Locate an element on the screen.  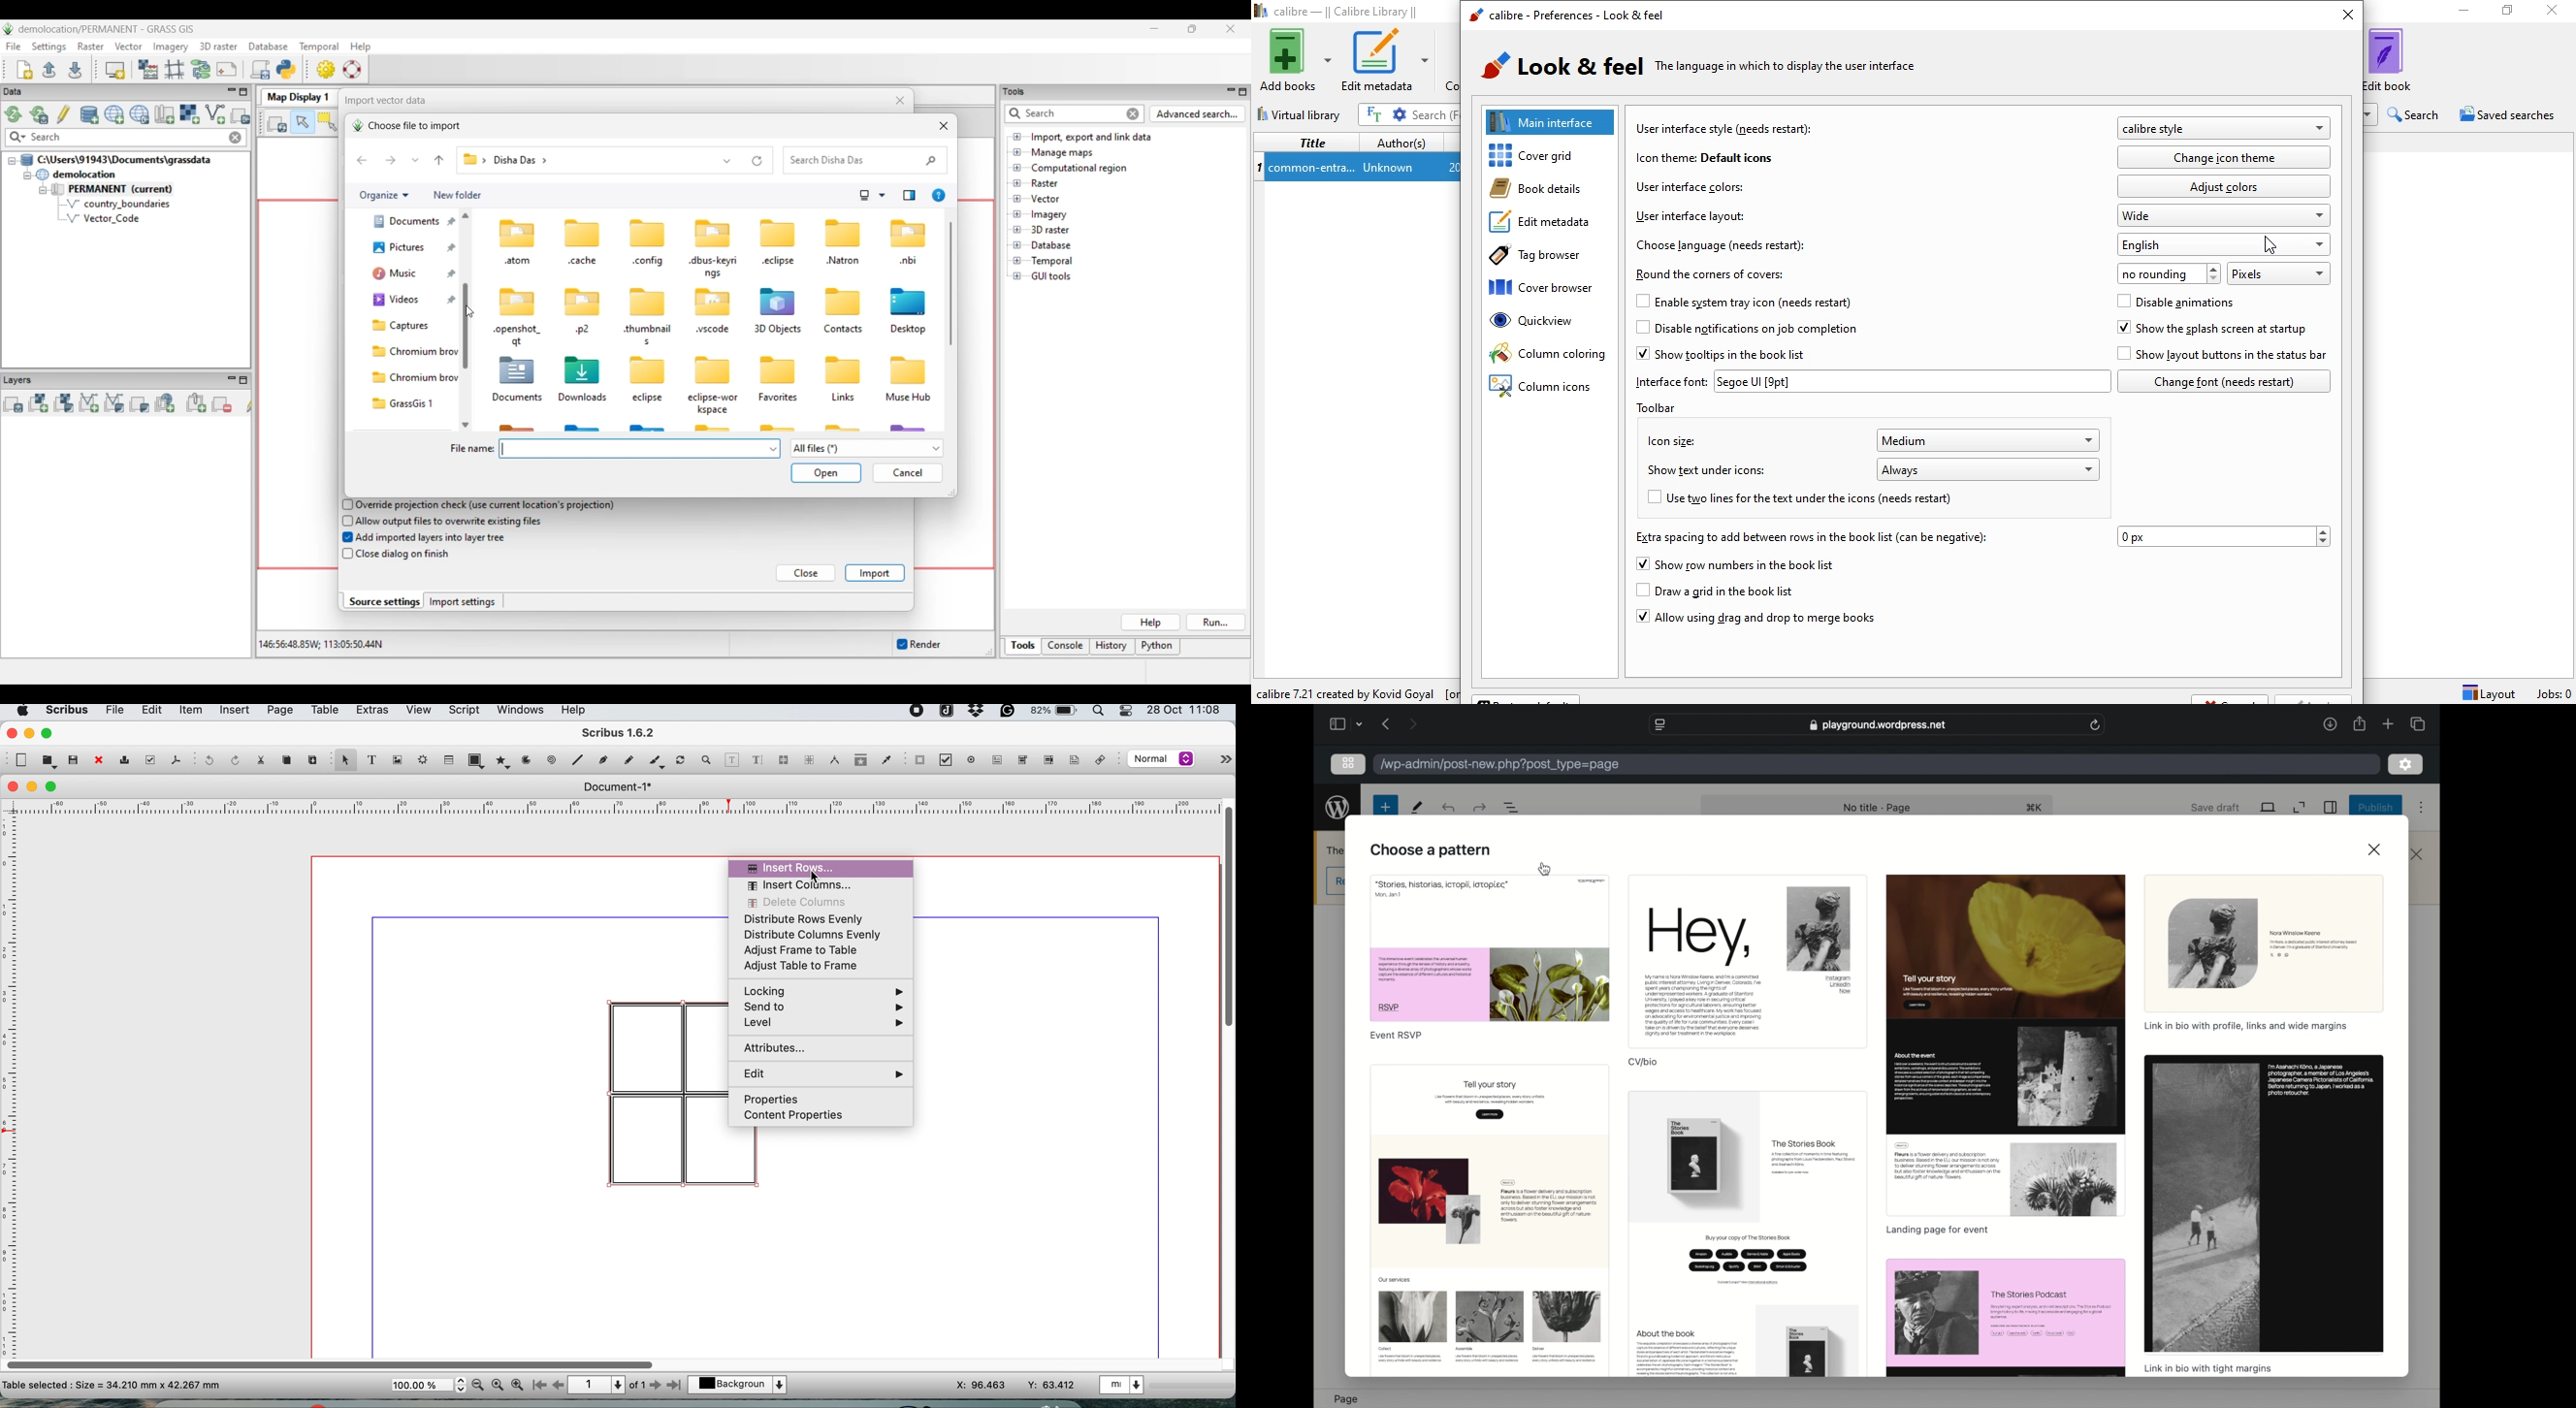
bezier curve is located at coordinates (602, 762).